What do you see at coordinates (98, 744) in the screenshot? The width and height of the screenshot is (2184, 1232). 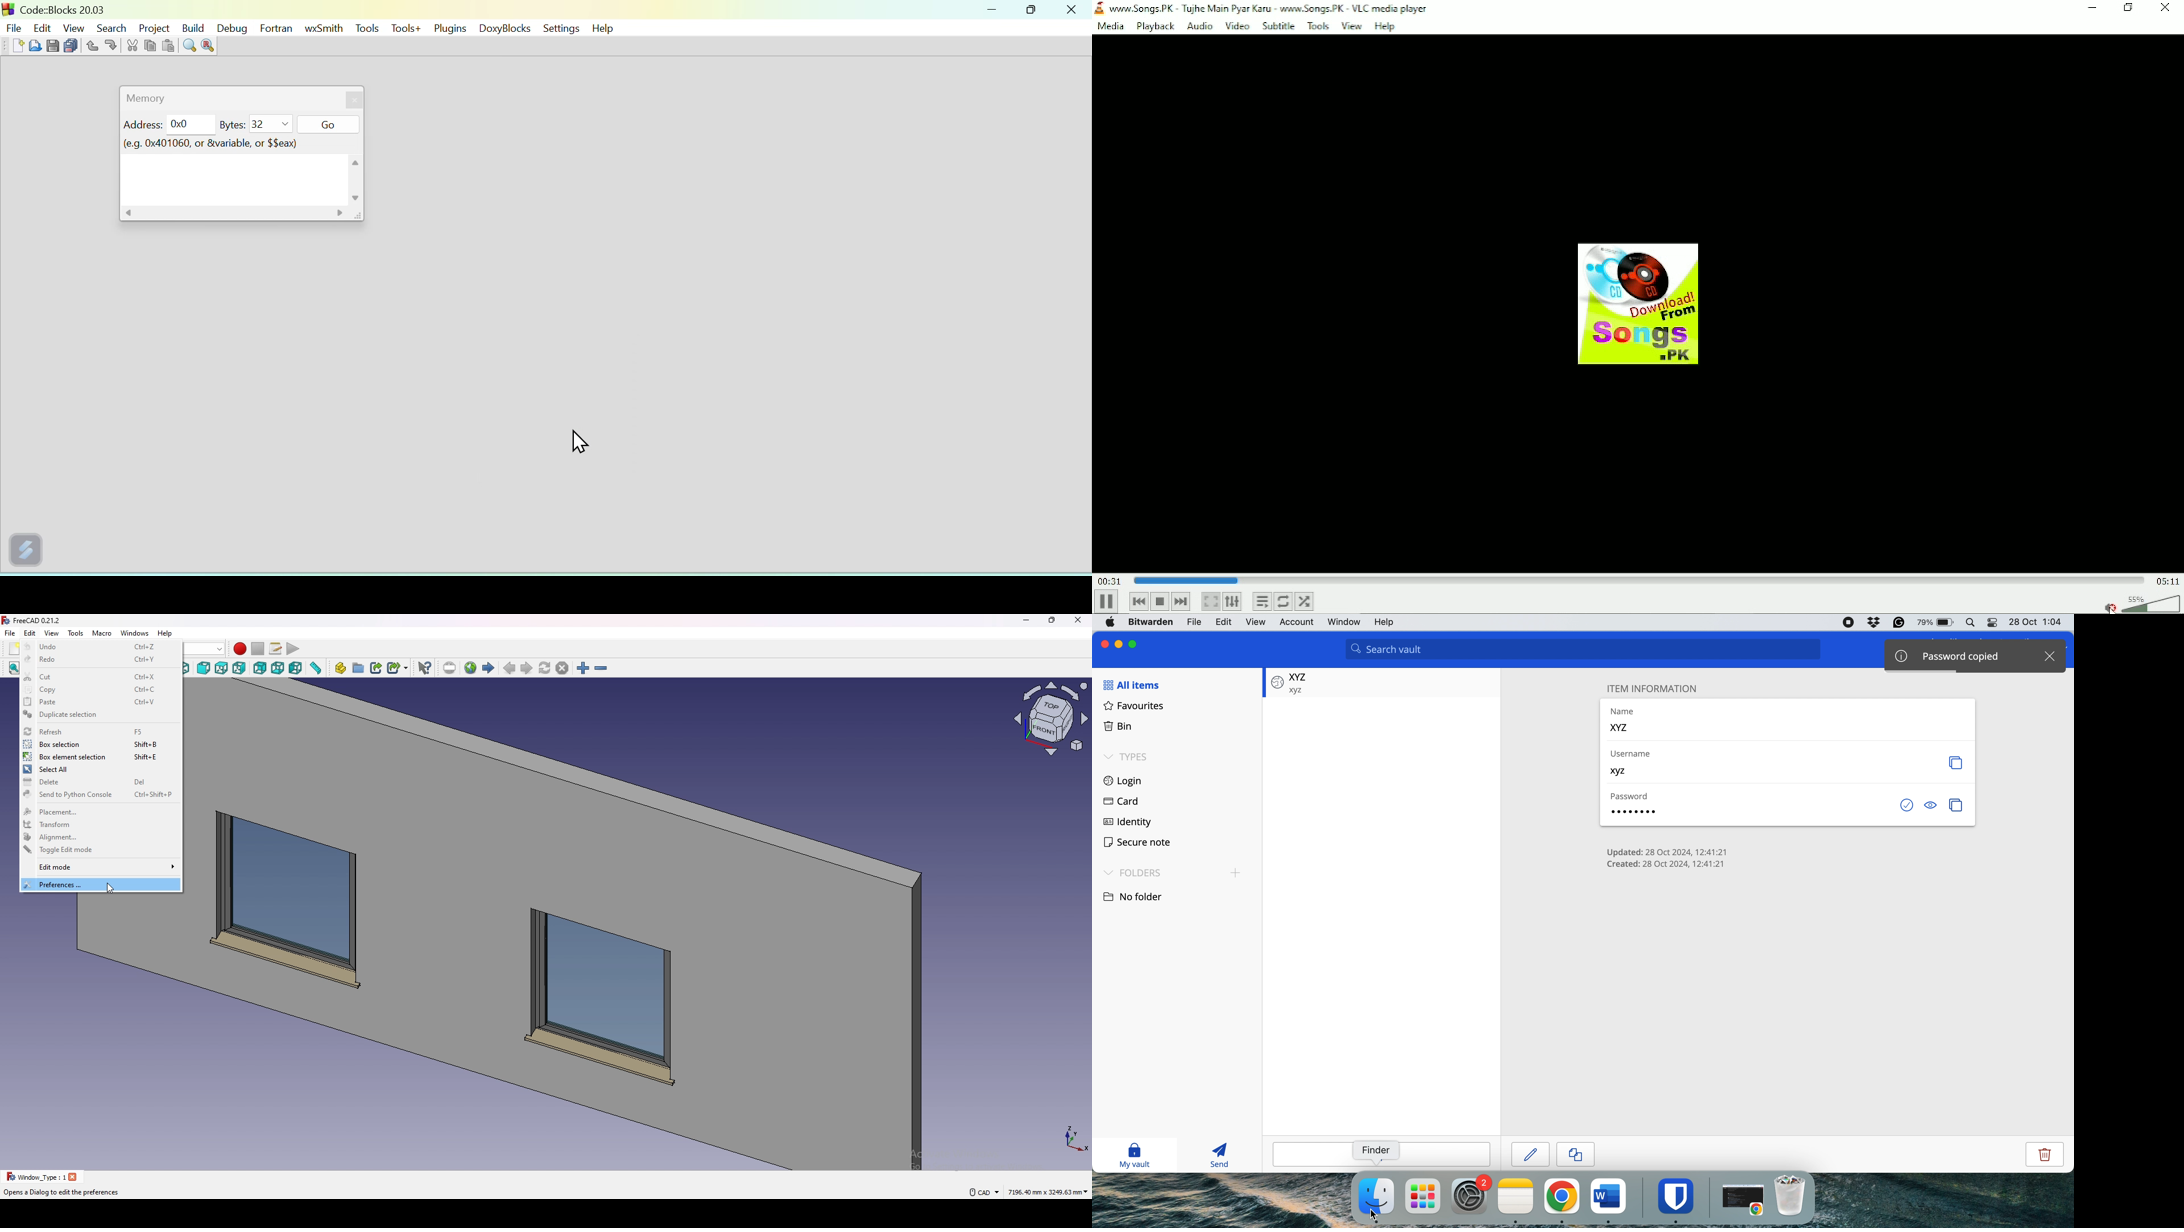 I see `box selection   Shift+B` at bounding box center [98, 744].